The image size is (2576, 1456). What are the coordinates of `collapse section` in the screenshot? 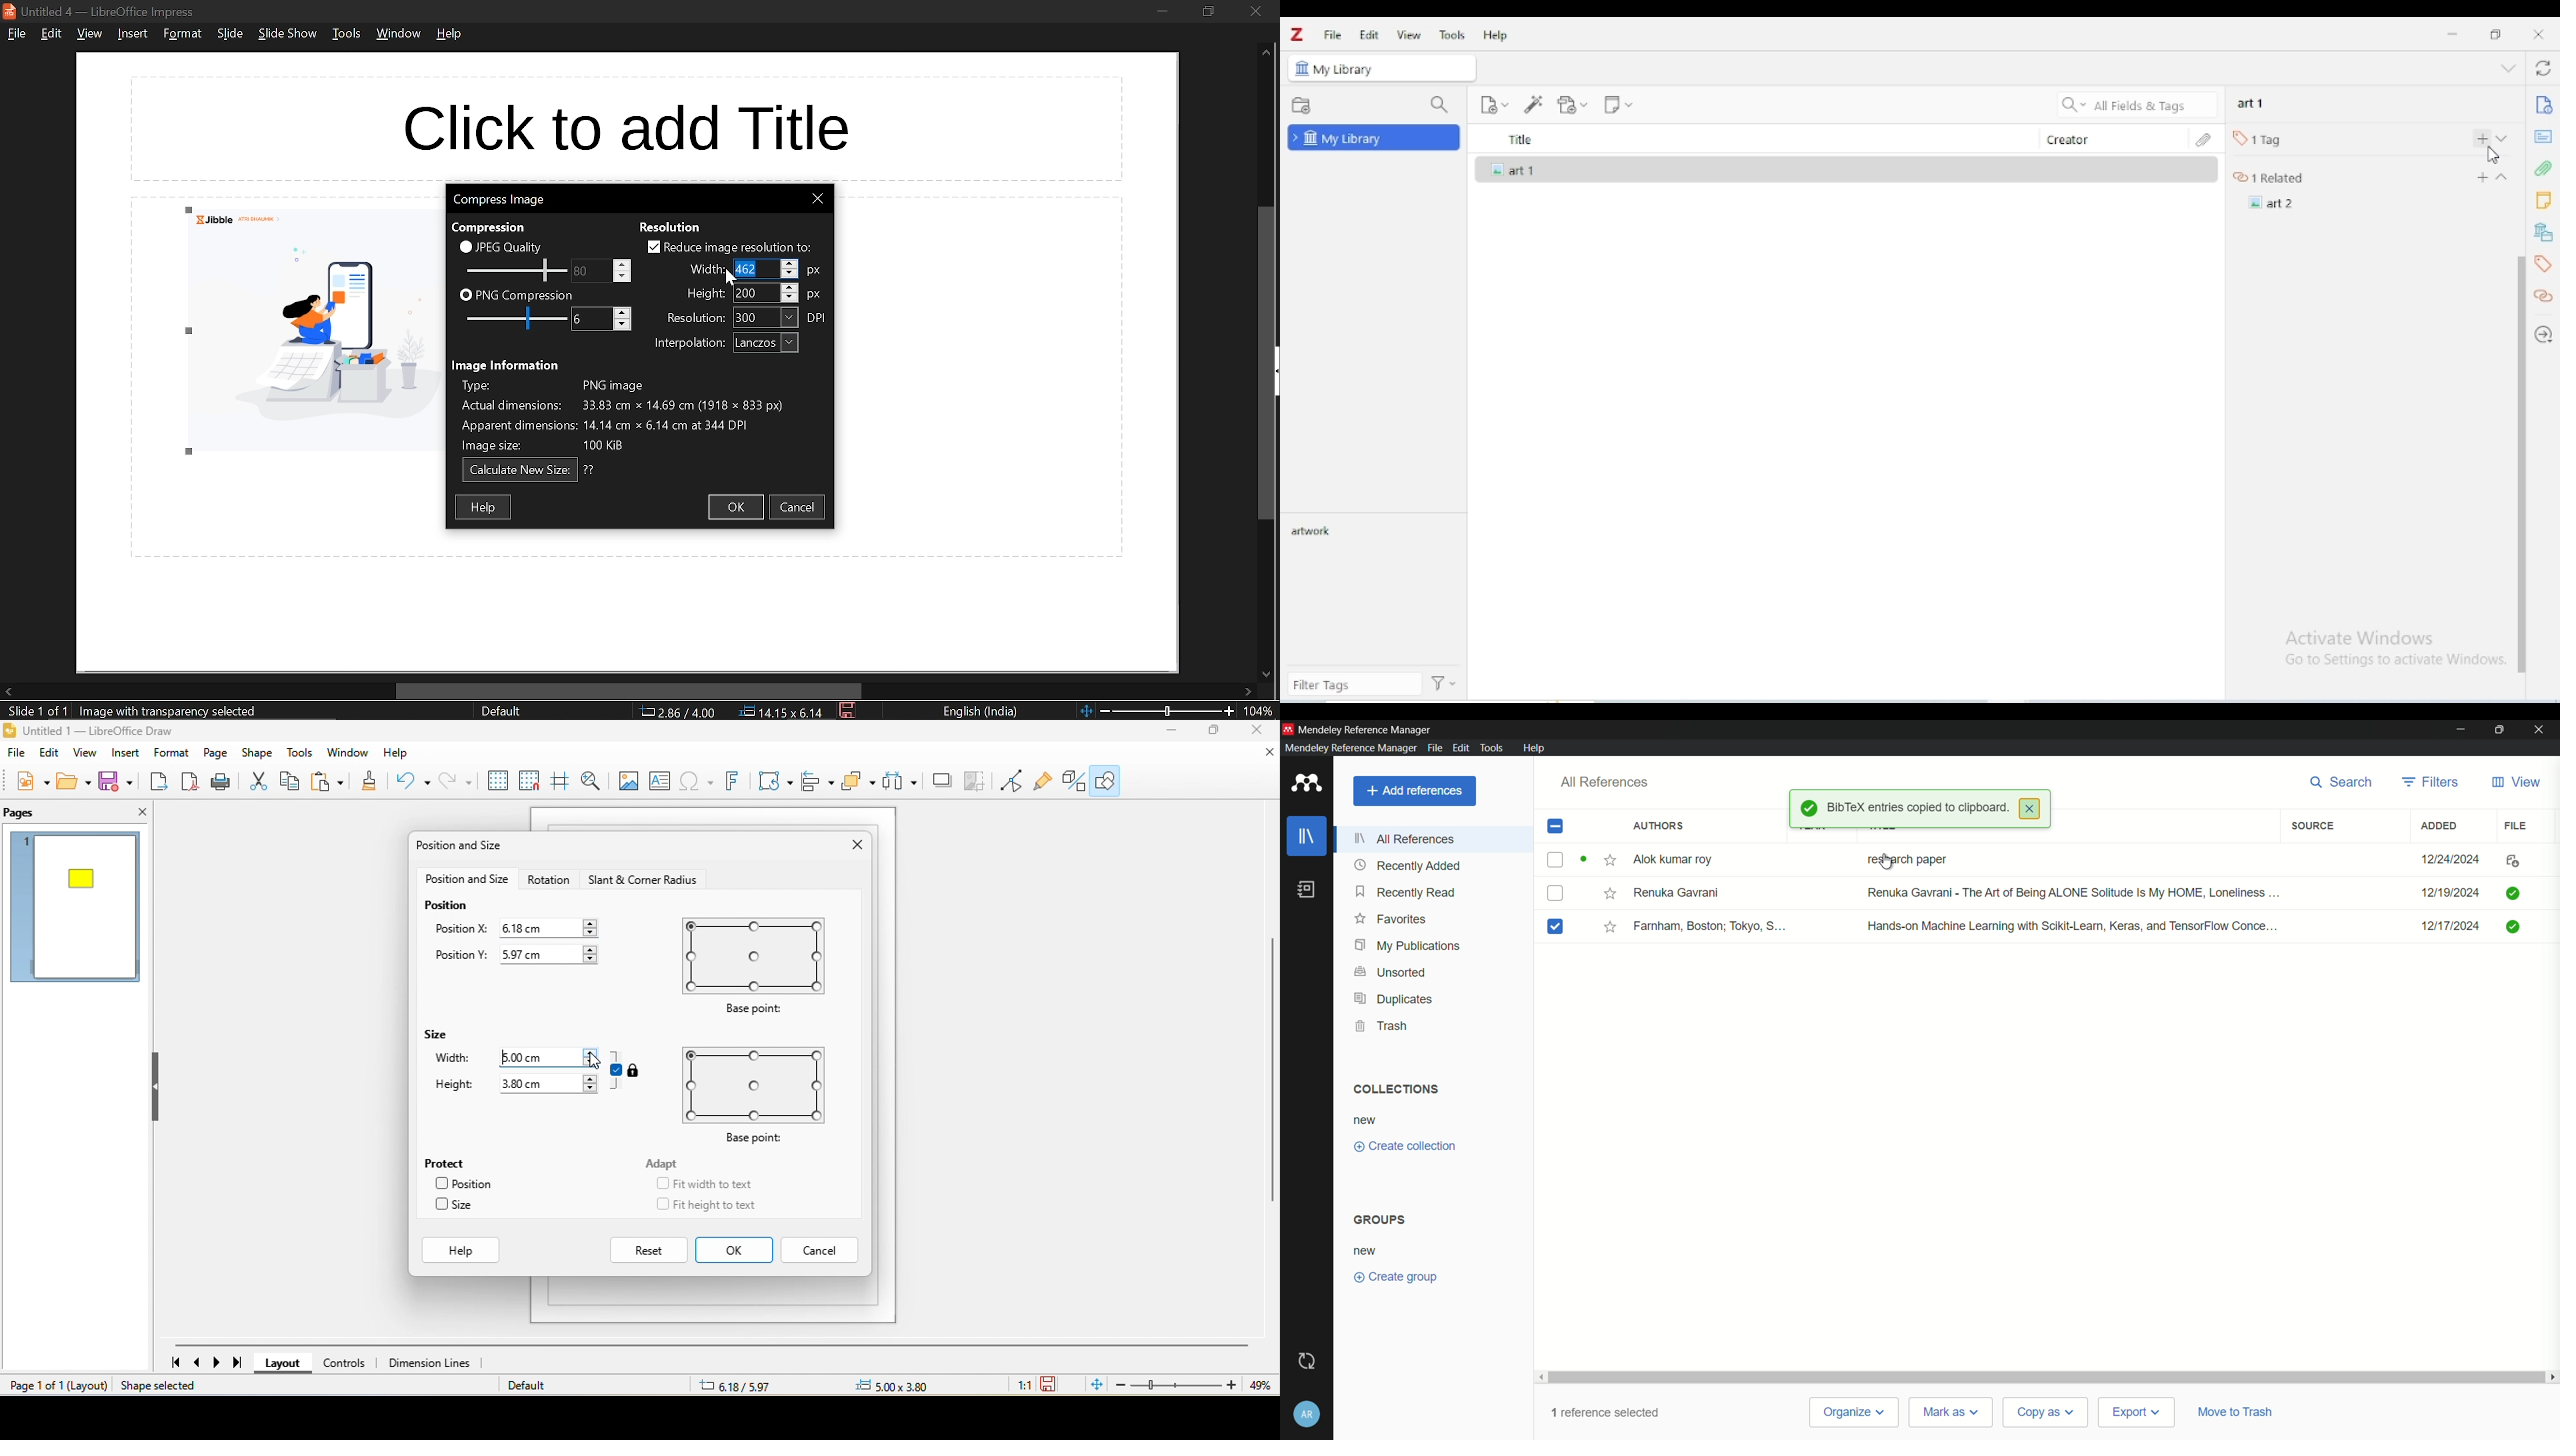 It's located at (2501, 144).